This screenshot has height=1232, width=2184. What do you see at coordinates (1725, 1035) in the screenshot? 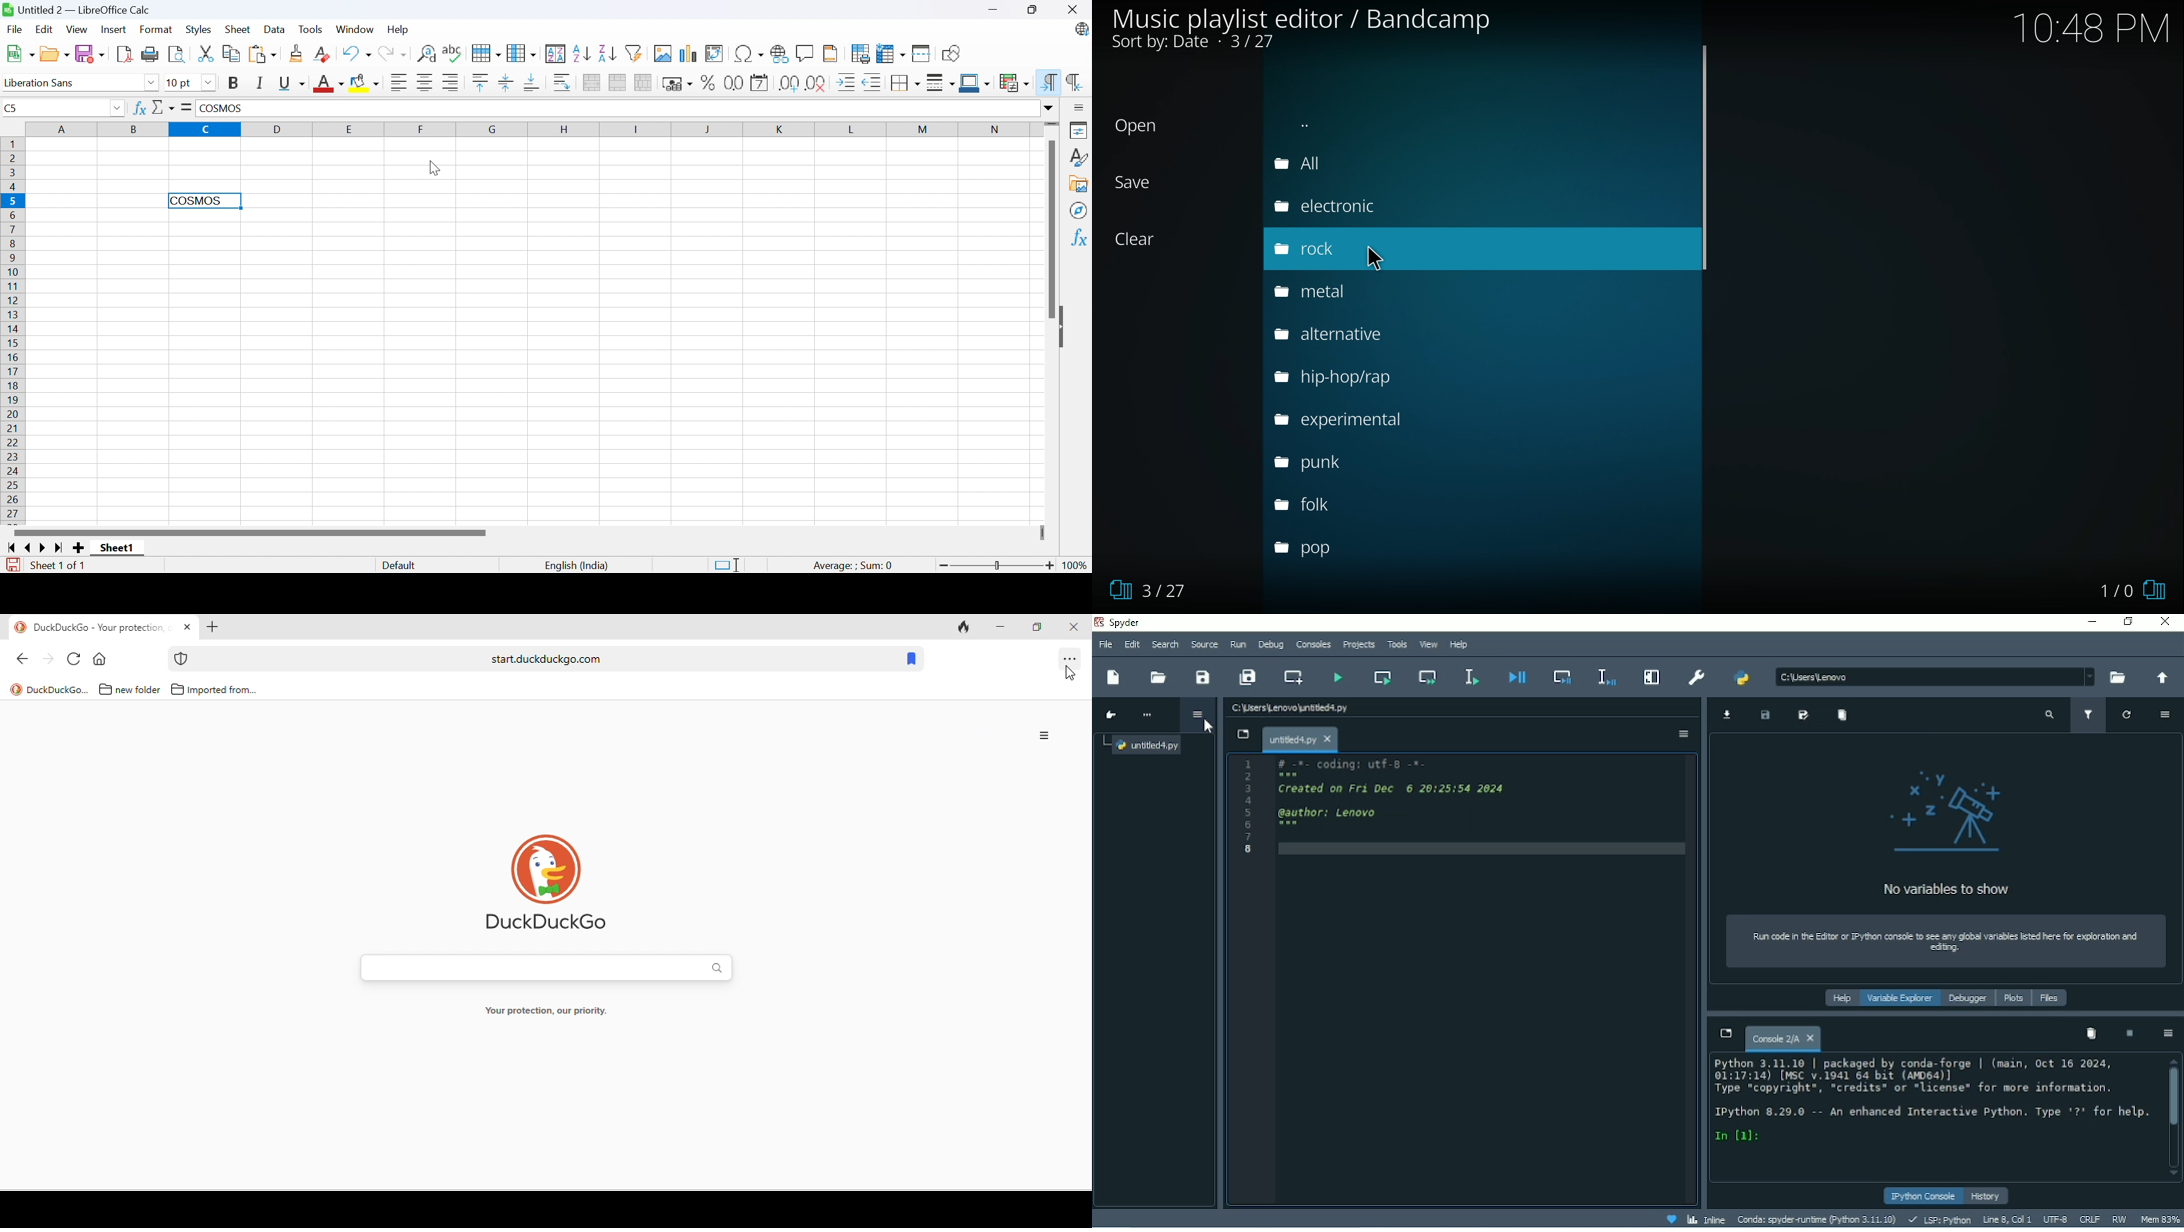
I see `Browse tabs` at bounding box center [1725, 1035].